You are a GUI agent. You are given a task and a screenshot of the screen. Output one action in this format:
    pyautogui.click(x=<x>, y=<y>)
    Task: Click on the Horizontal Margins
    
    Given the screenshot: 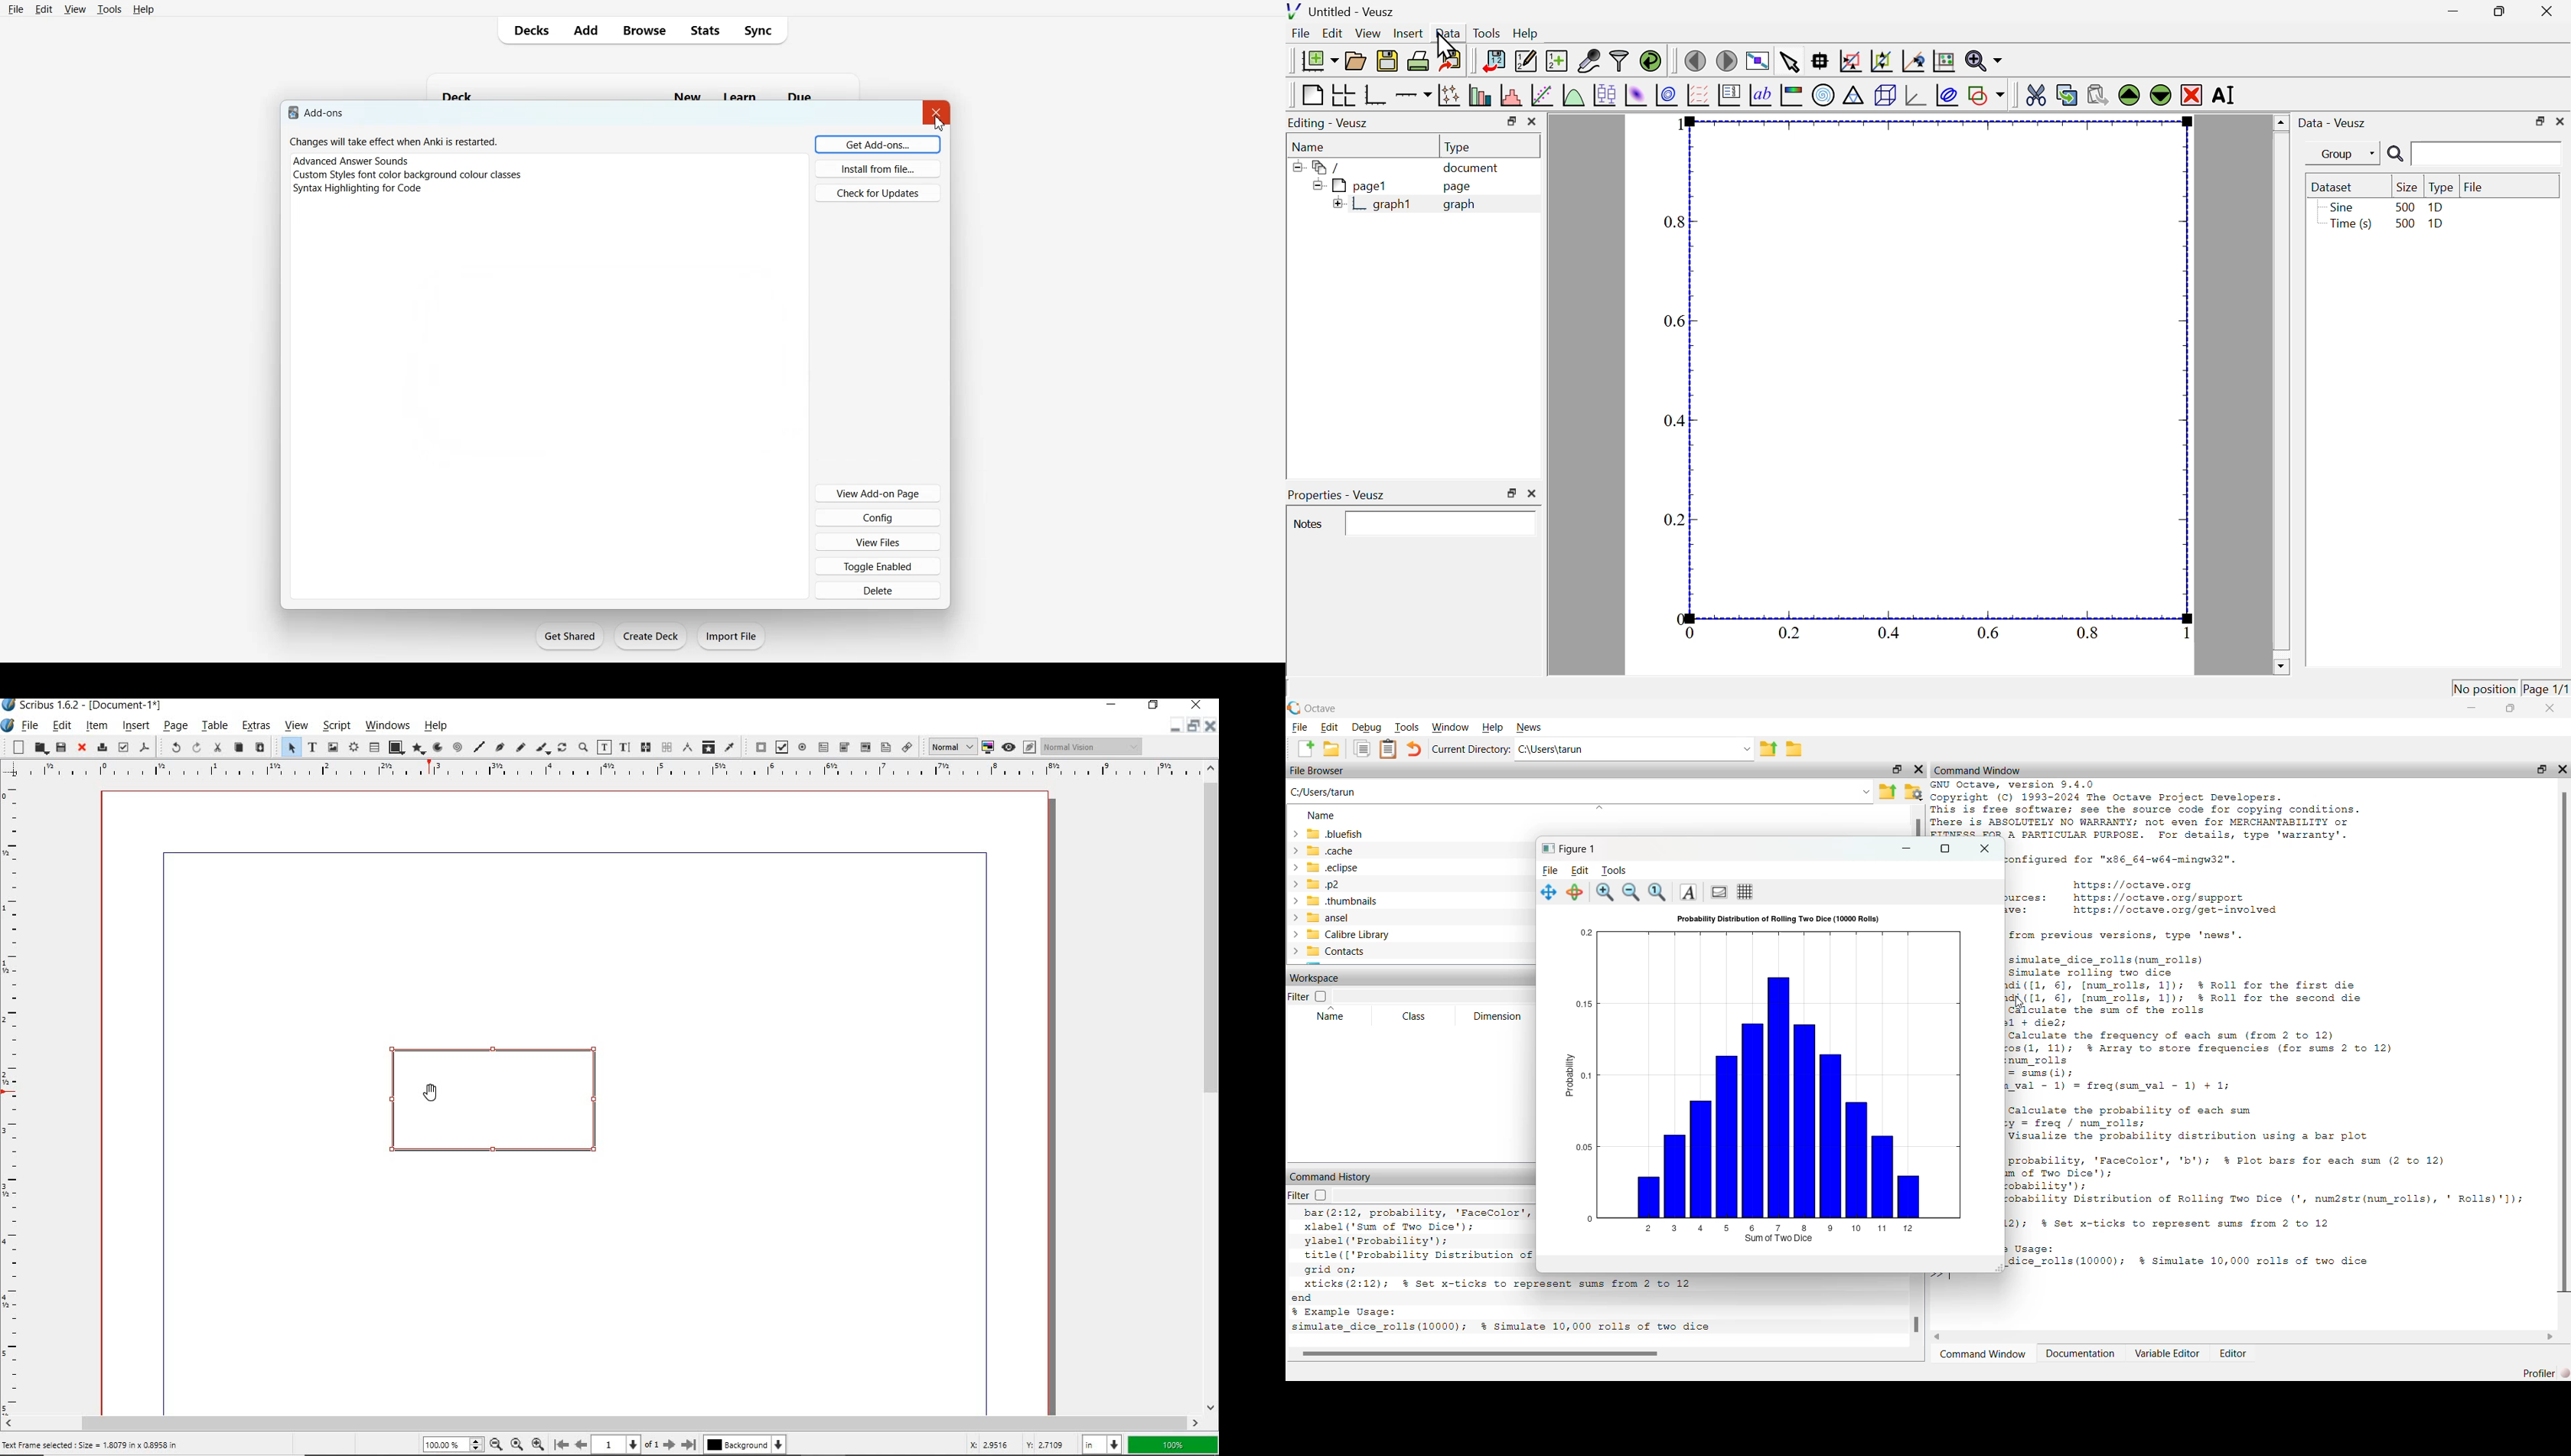 What is the action you would take?
    pyautogui.click(x=610, y=769)
    